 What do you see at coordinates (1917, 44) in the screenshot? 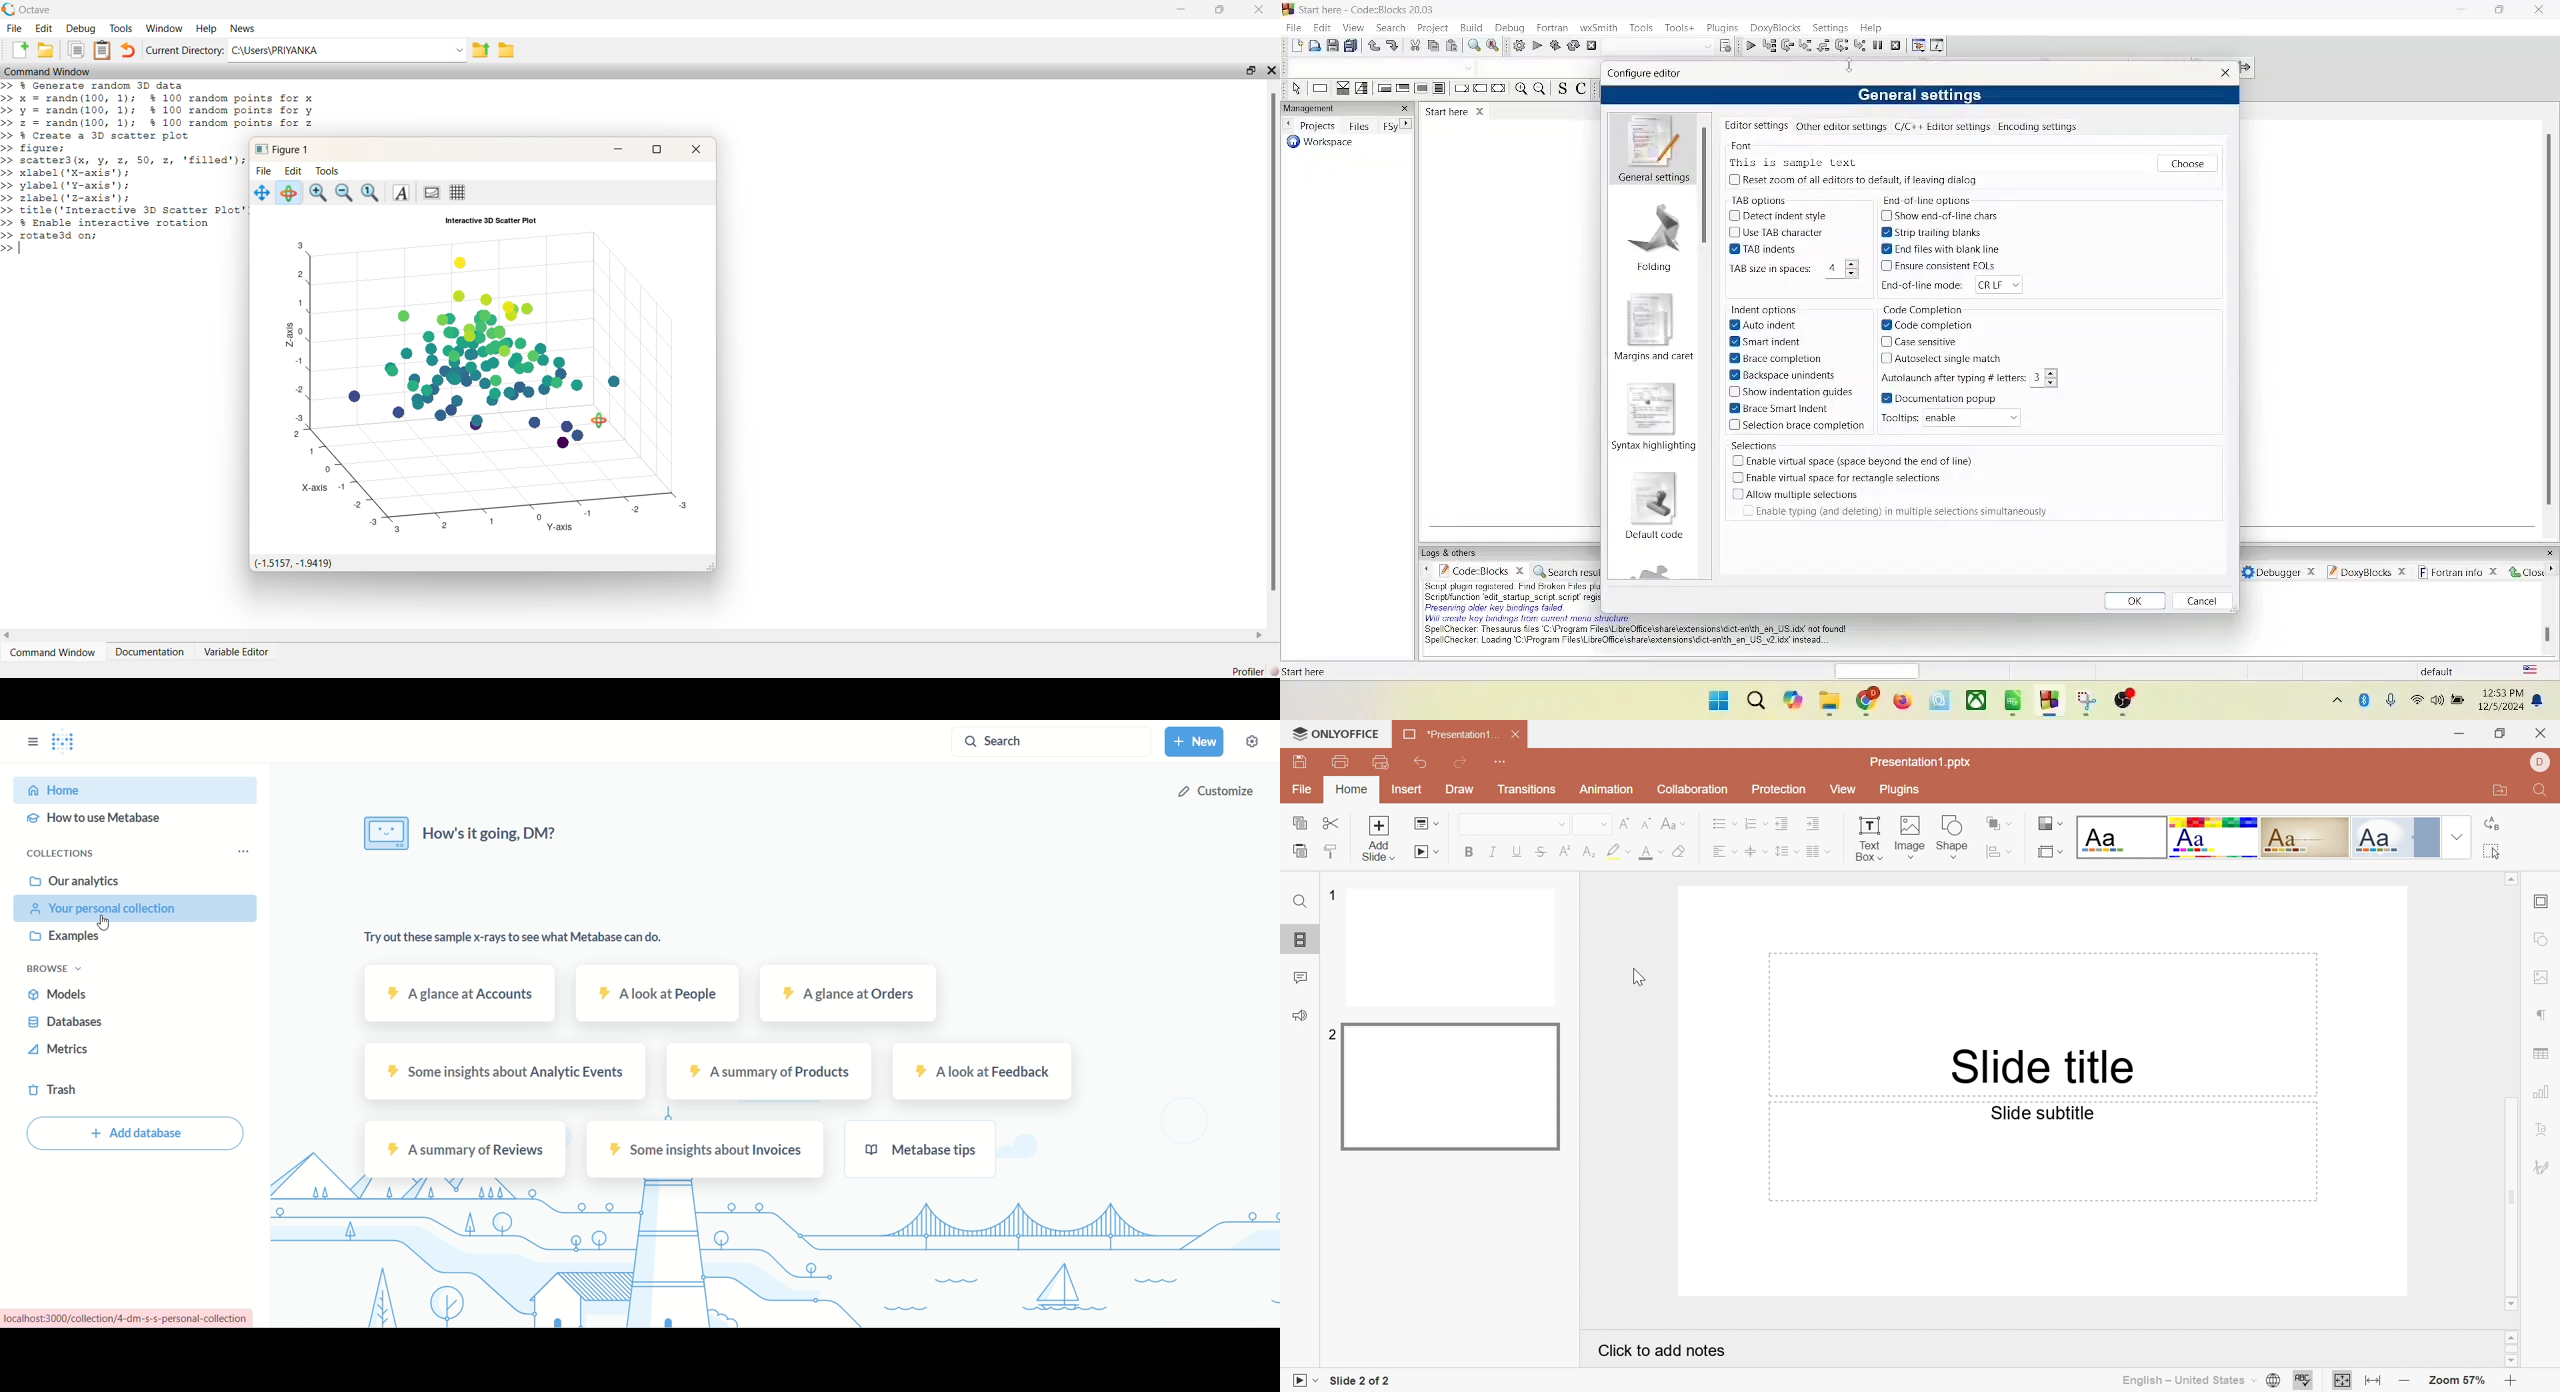
I see `debugging` at bounding box center [1917, 44].